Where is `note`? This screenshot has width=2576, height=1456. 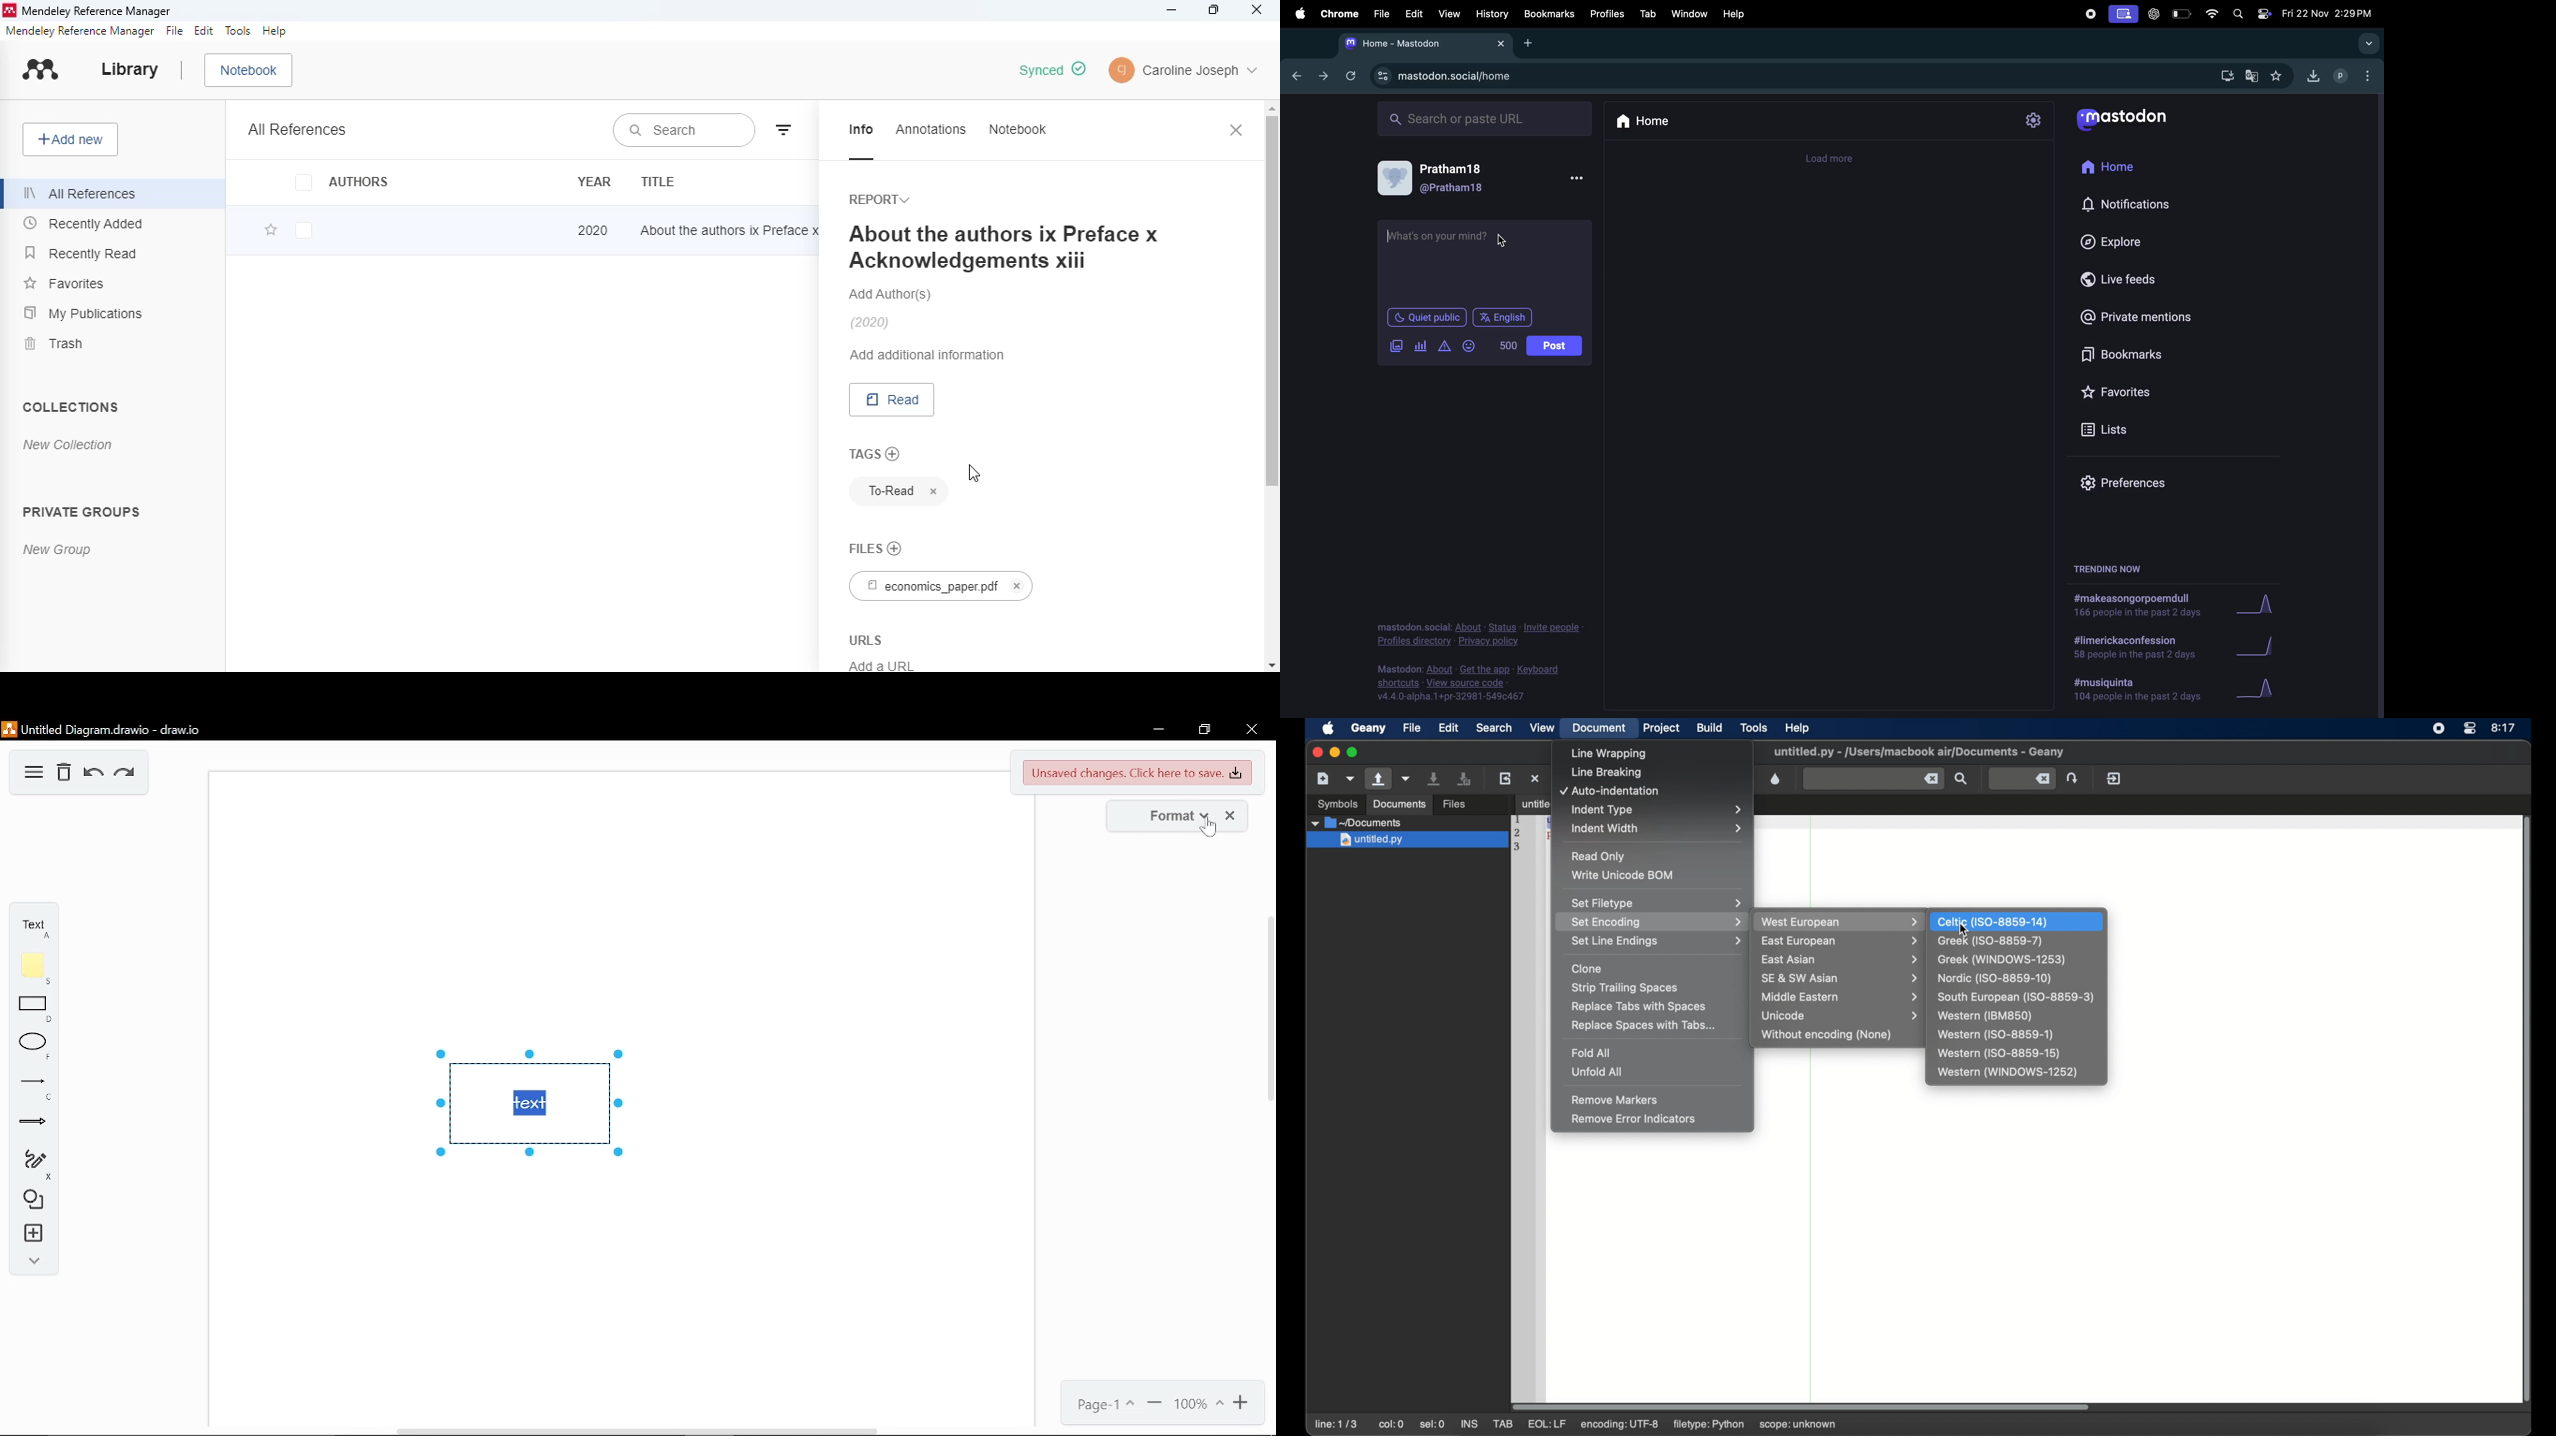
note is located at coordinates (29, 968).